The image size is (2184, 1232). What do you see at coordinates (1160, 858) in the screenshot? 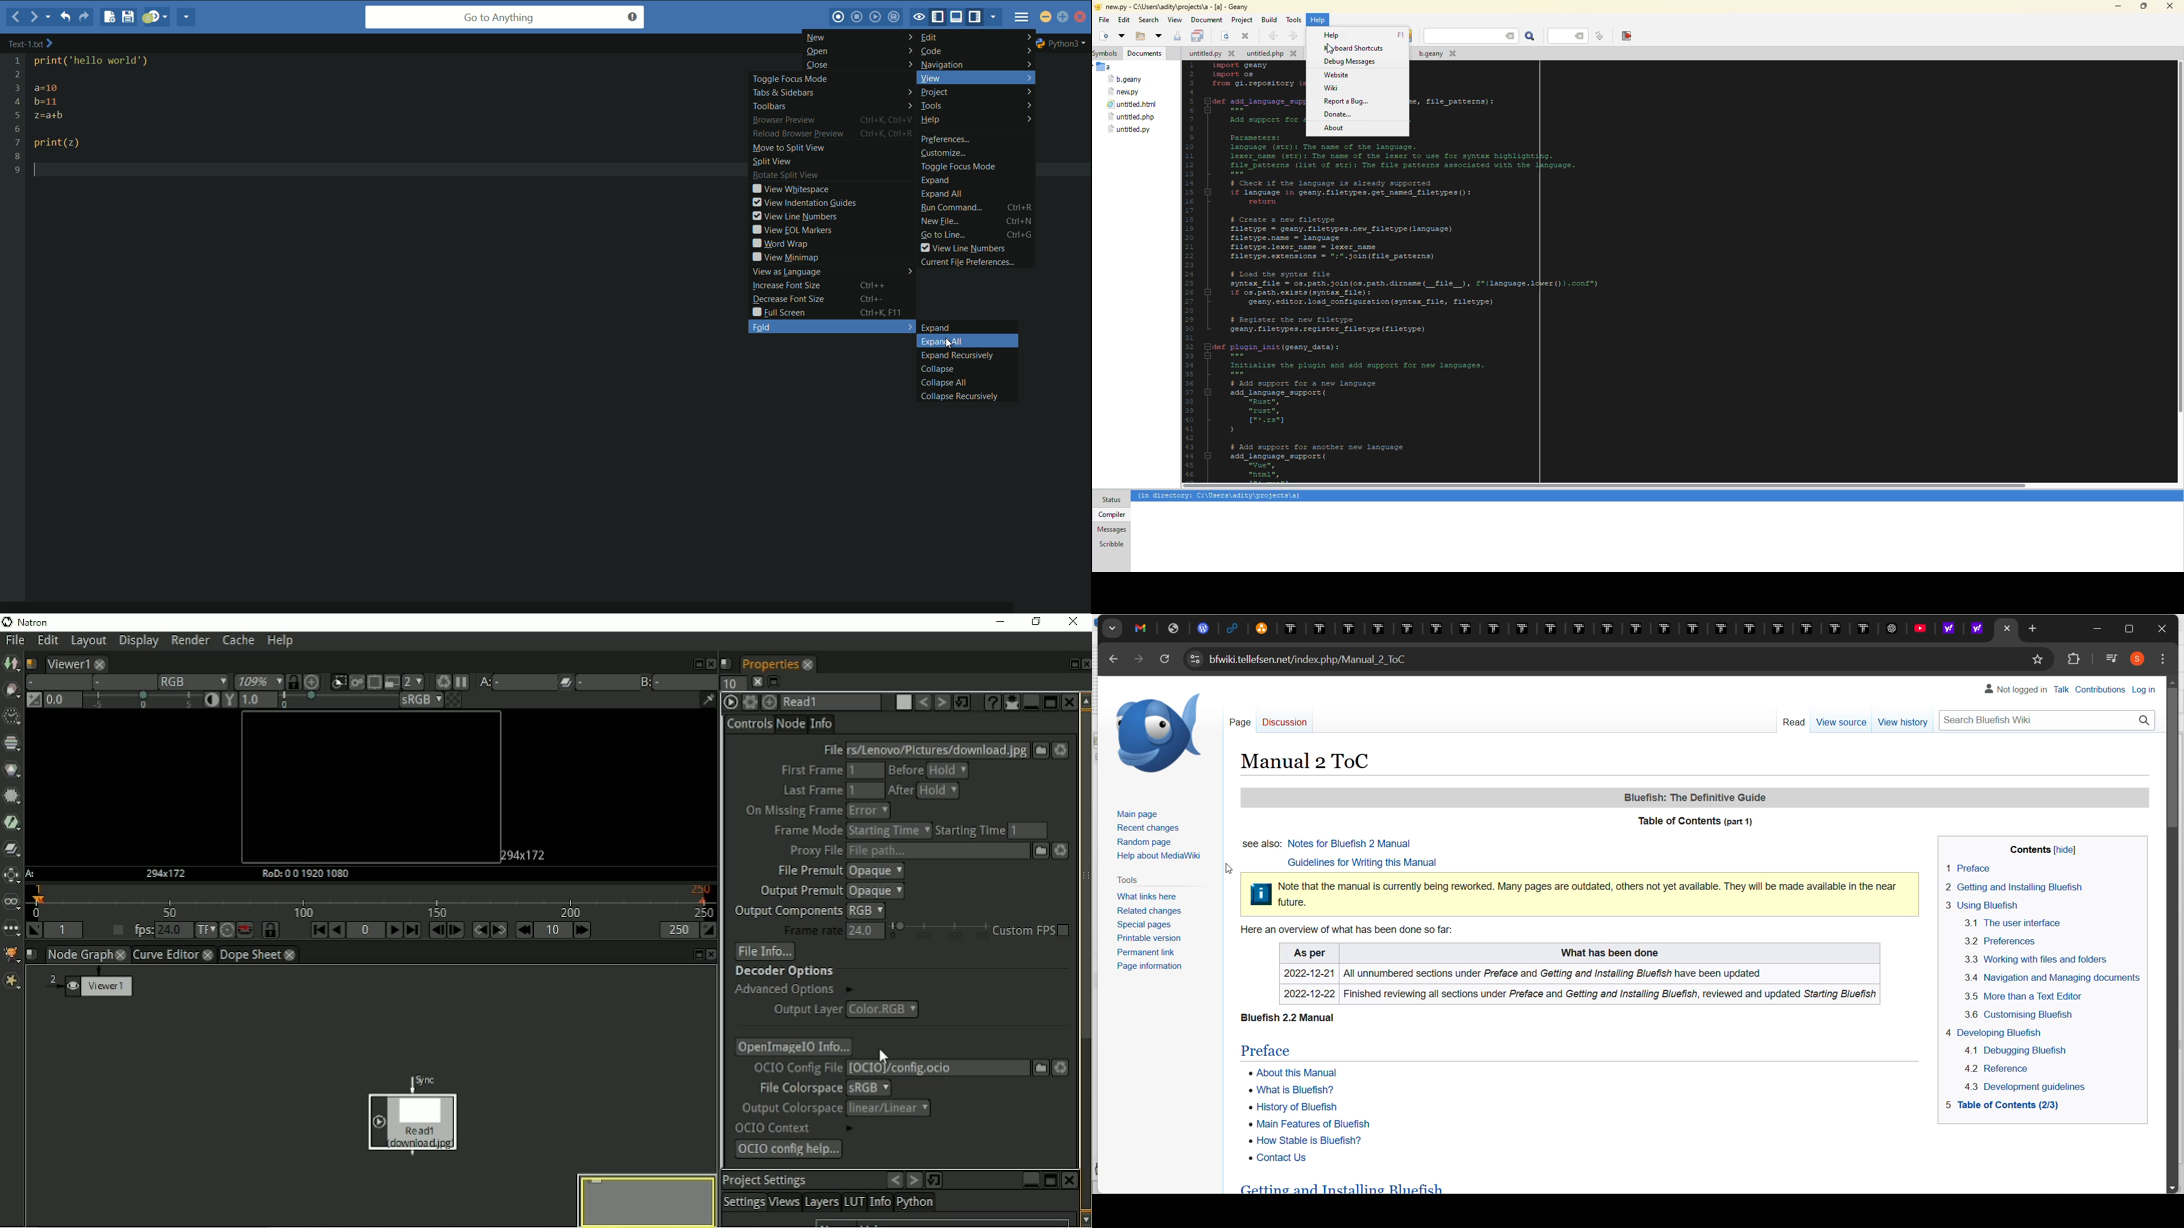
I see `help` at bounding box center [1160, 858].